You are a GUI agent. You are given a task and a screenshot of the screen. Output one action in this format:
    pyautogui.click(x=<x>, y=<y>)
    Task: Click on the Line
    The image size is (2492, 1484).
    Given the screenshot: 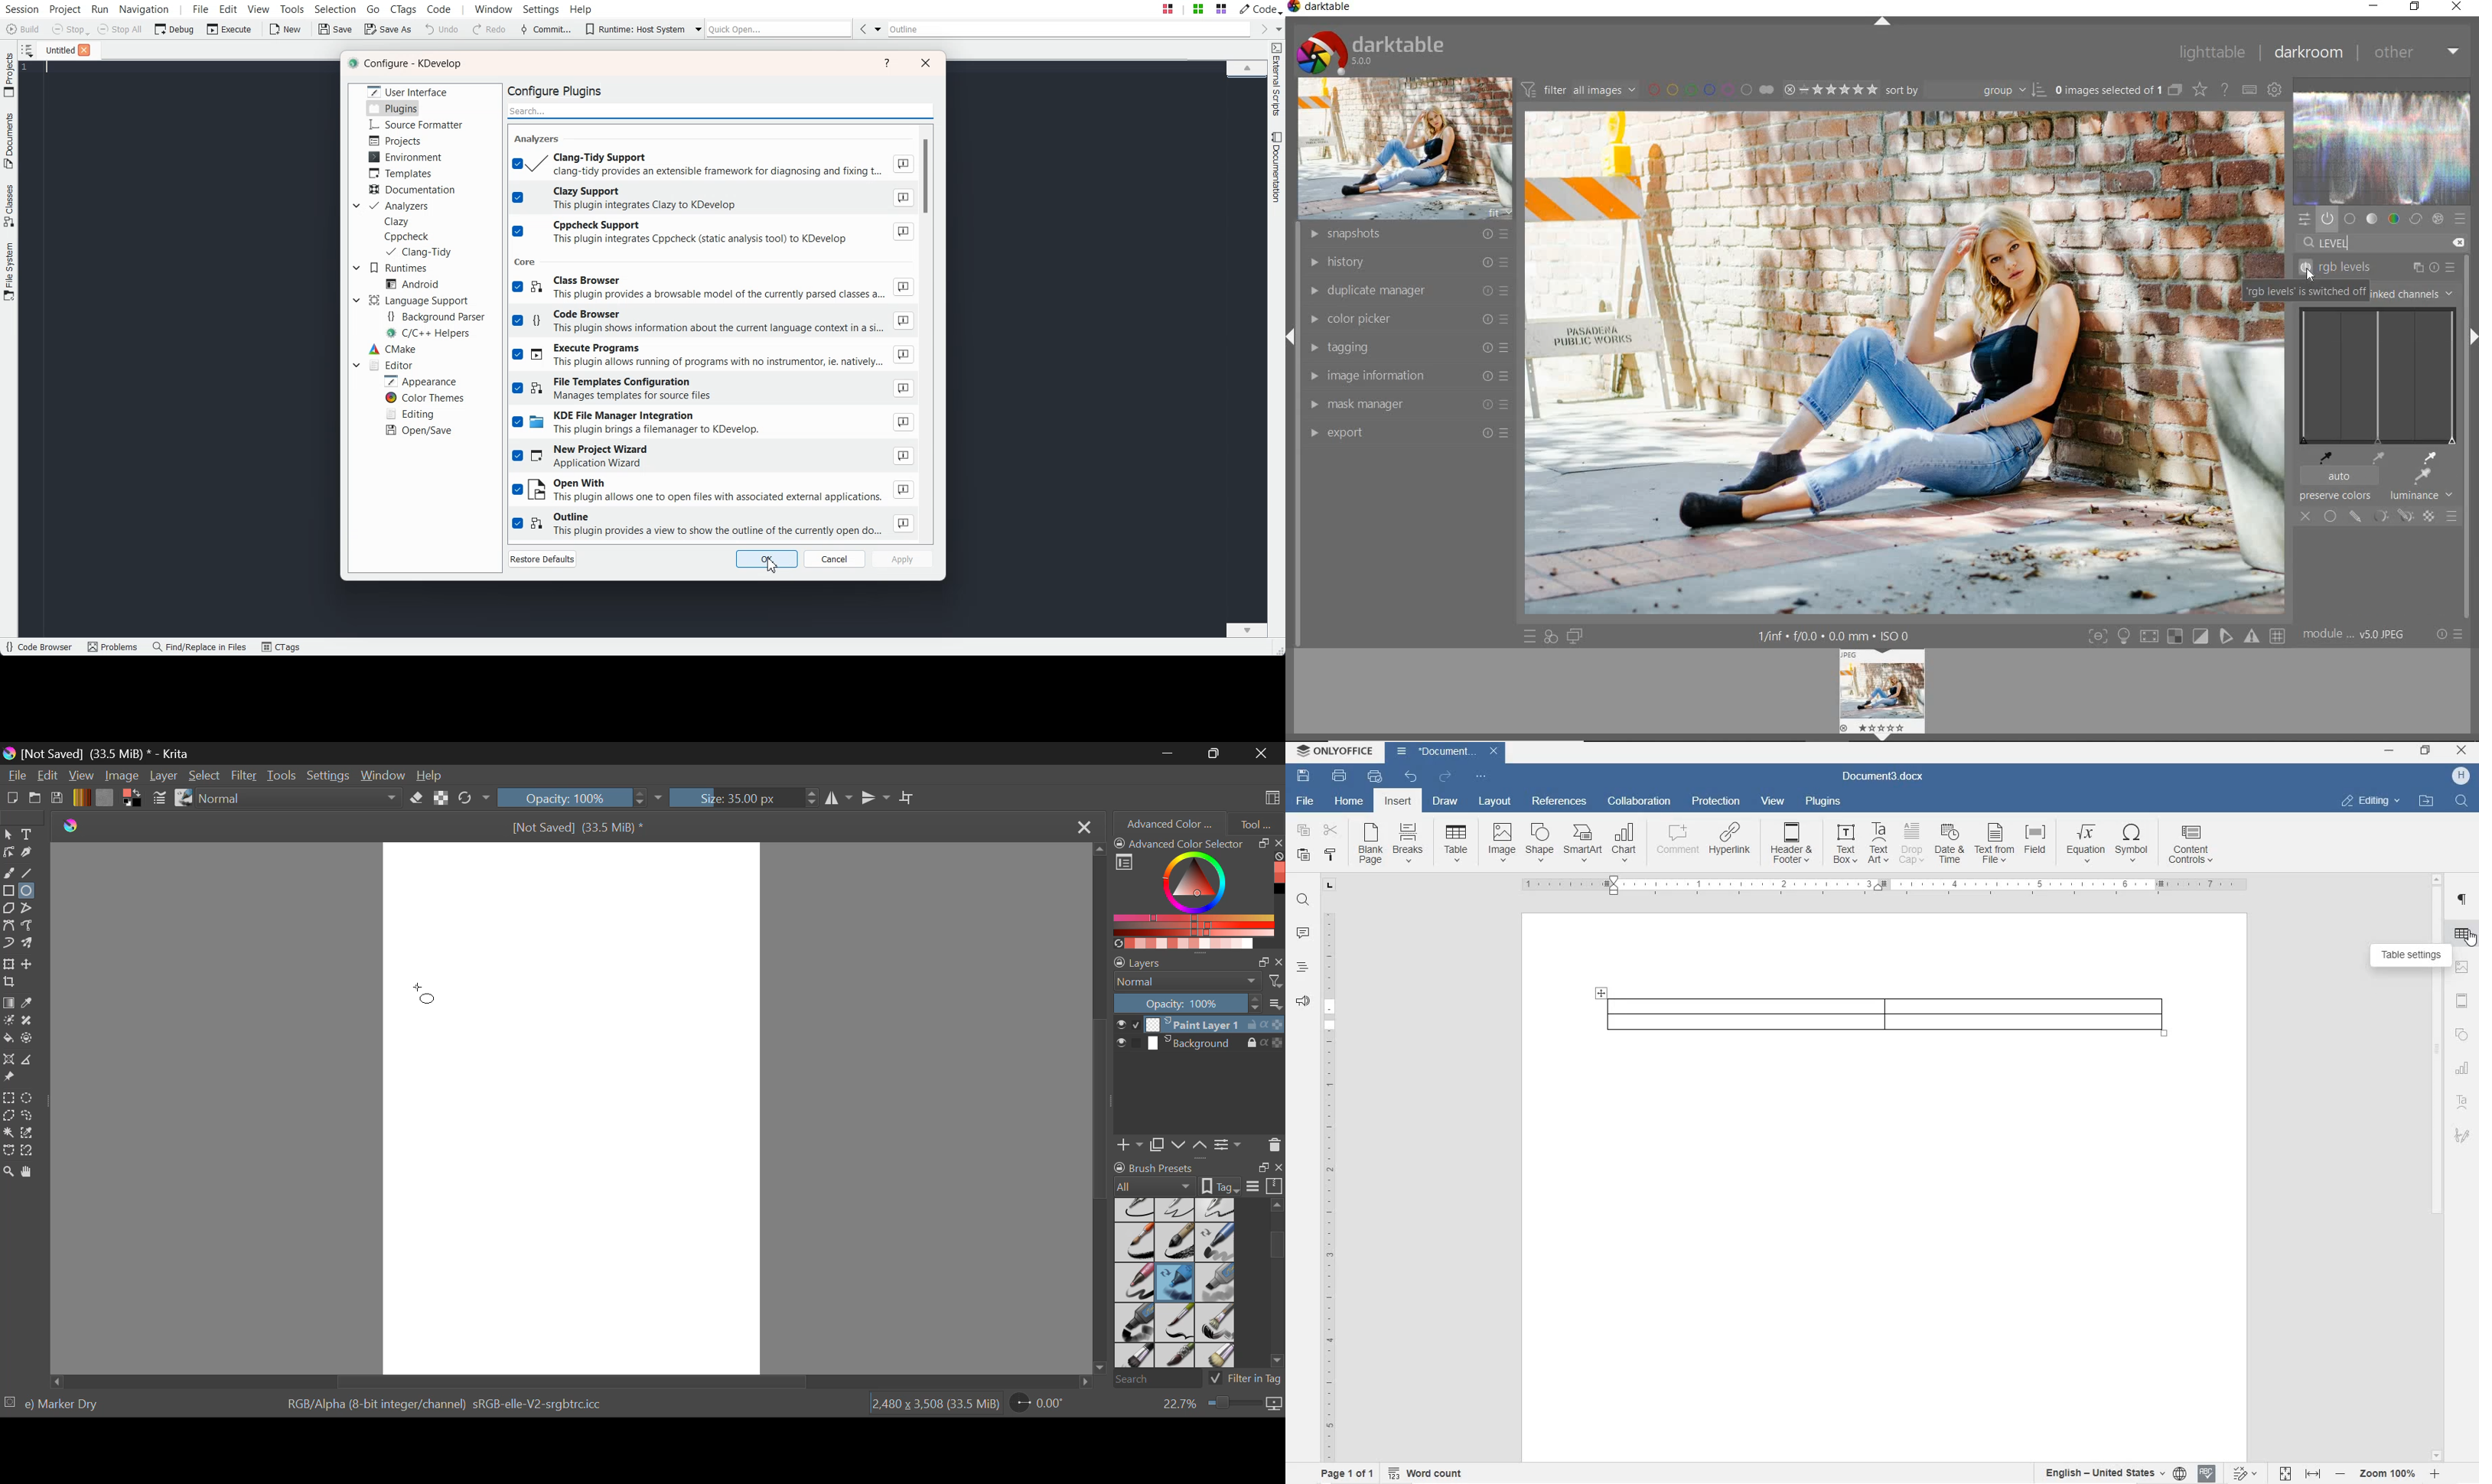 What is the action you would take?
    pyautogui.click(x=29, y=875)
    